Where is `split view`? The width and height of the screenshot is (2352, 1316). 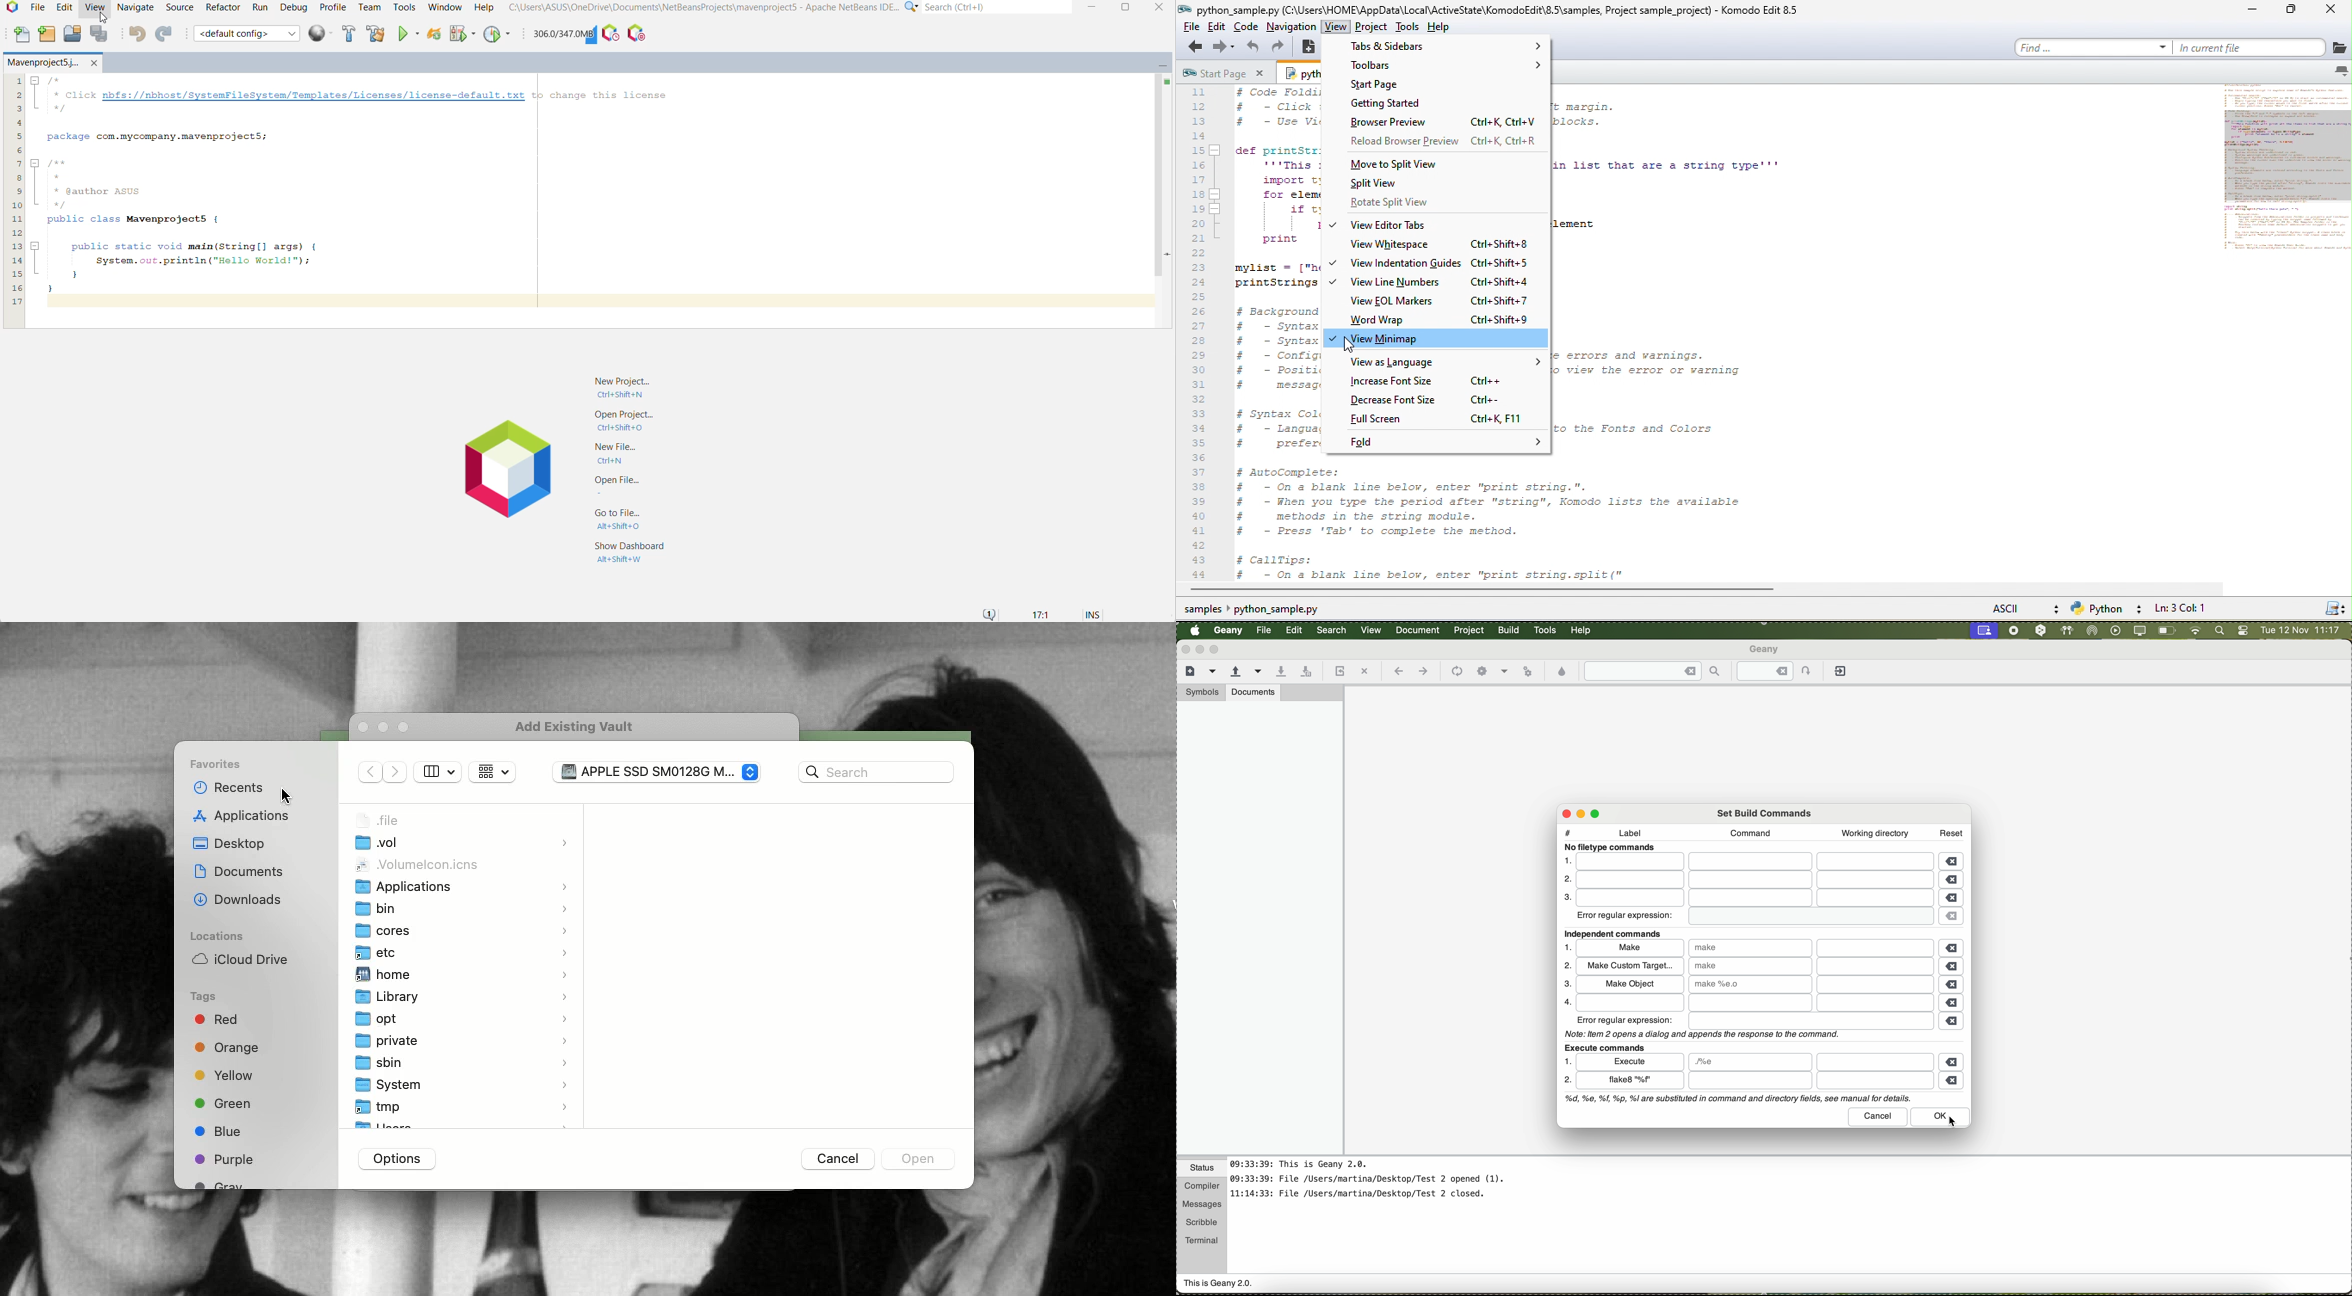 split view is located at coordinates (1379, 180).